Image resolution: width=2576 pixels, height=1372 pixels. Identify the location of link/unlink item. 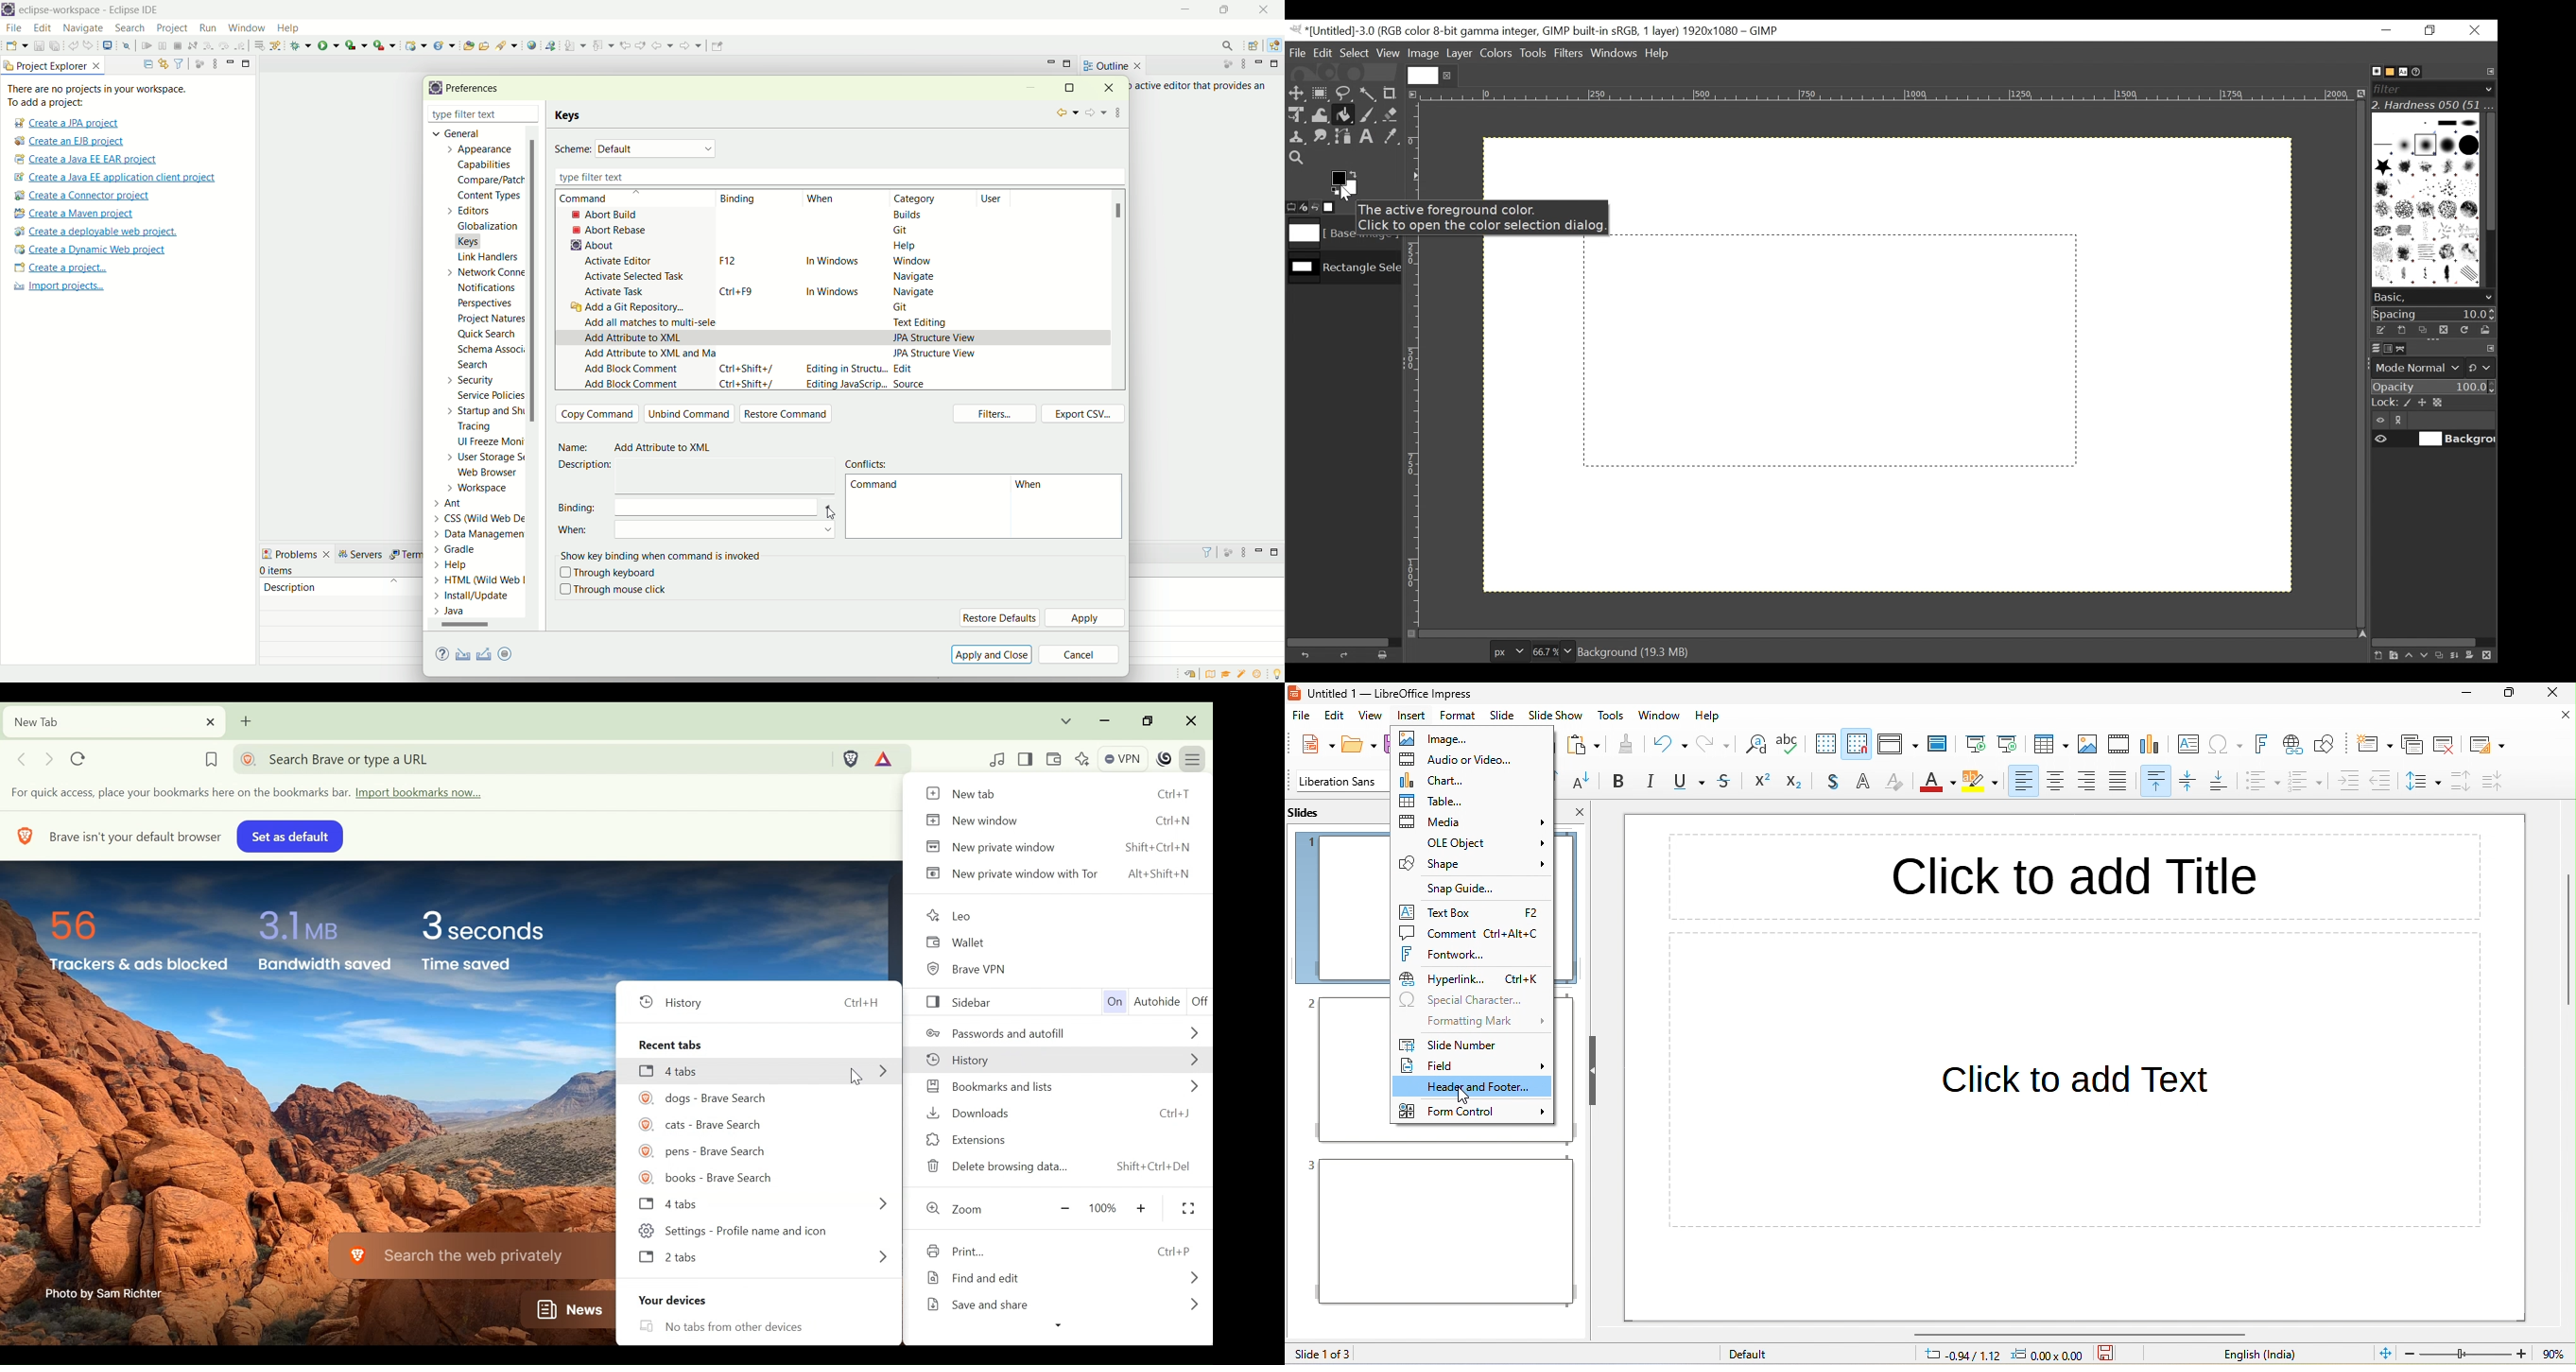
(2402, 422).